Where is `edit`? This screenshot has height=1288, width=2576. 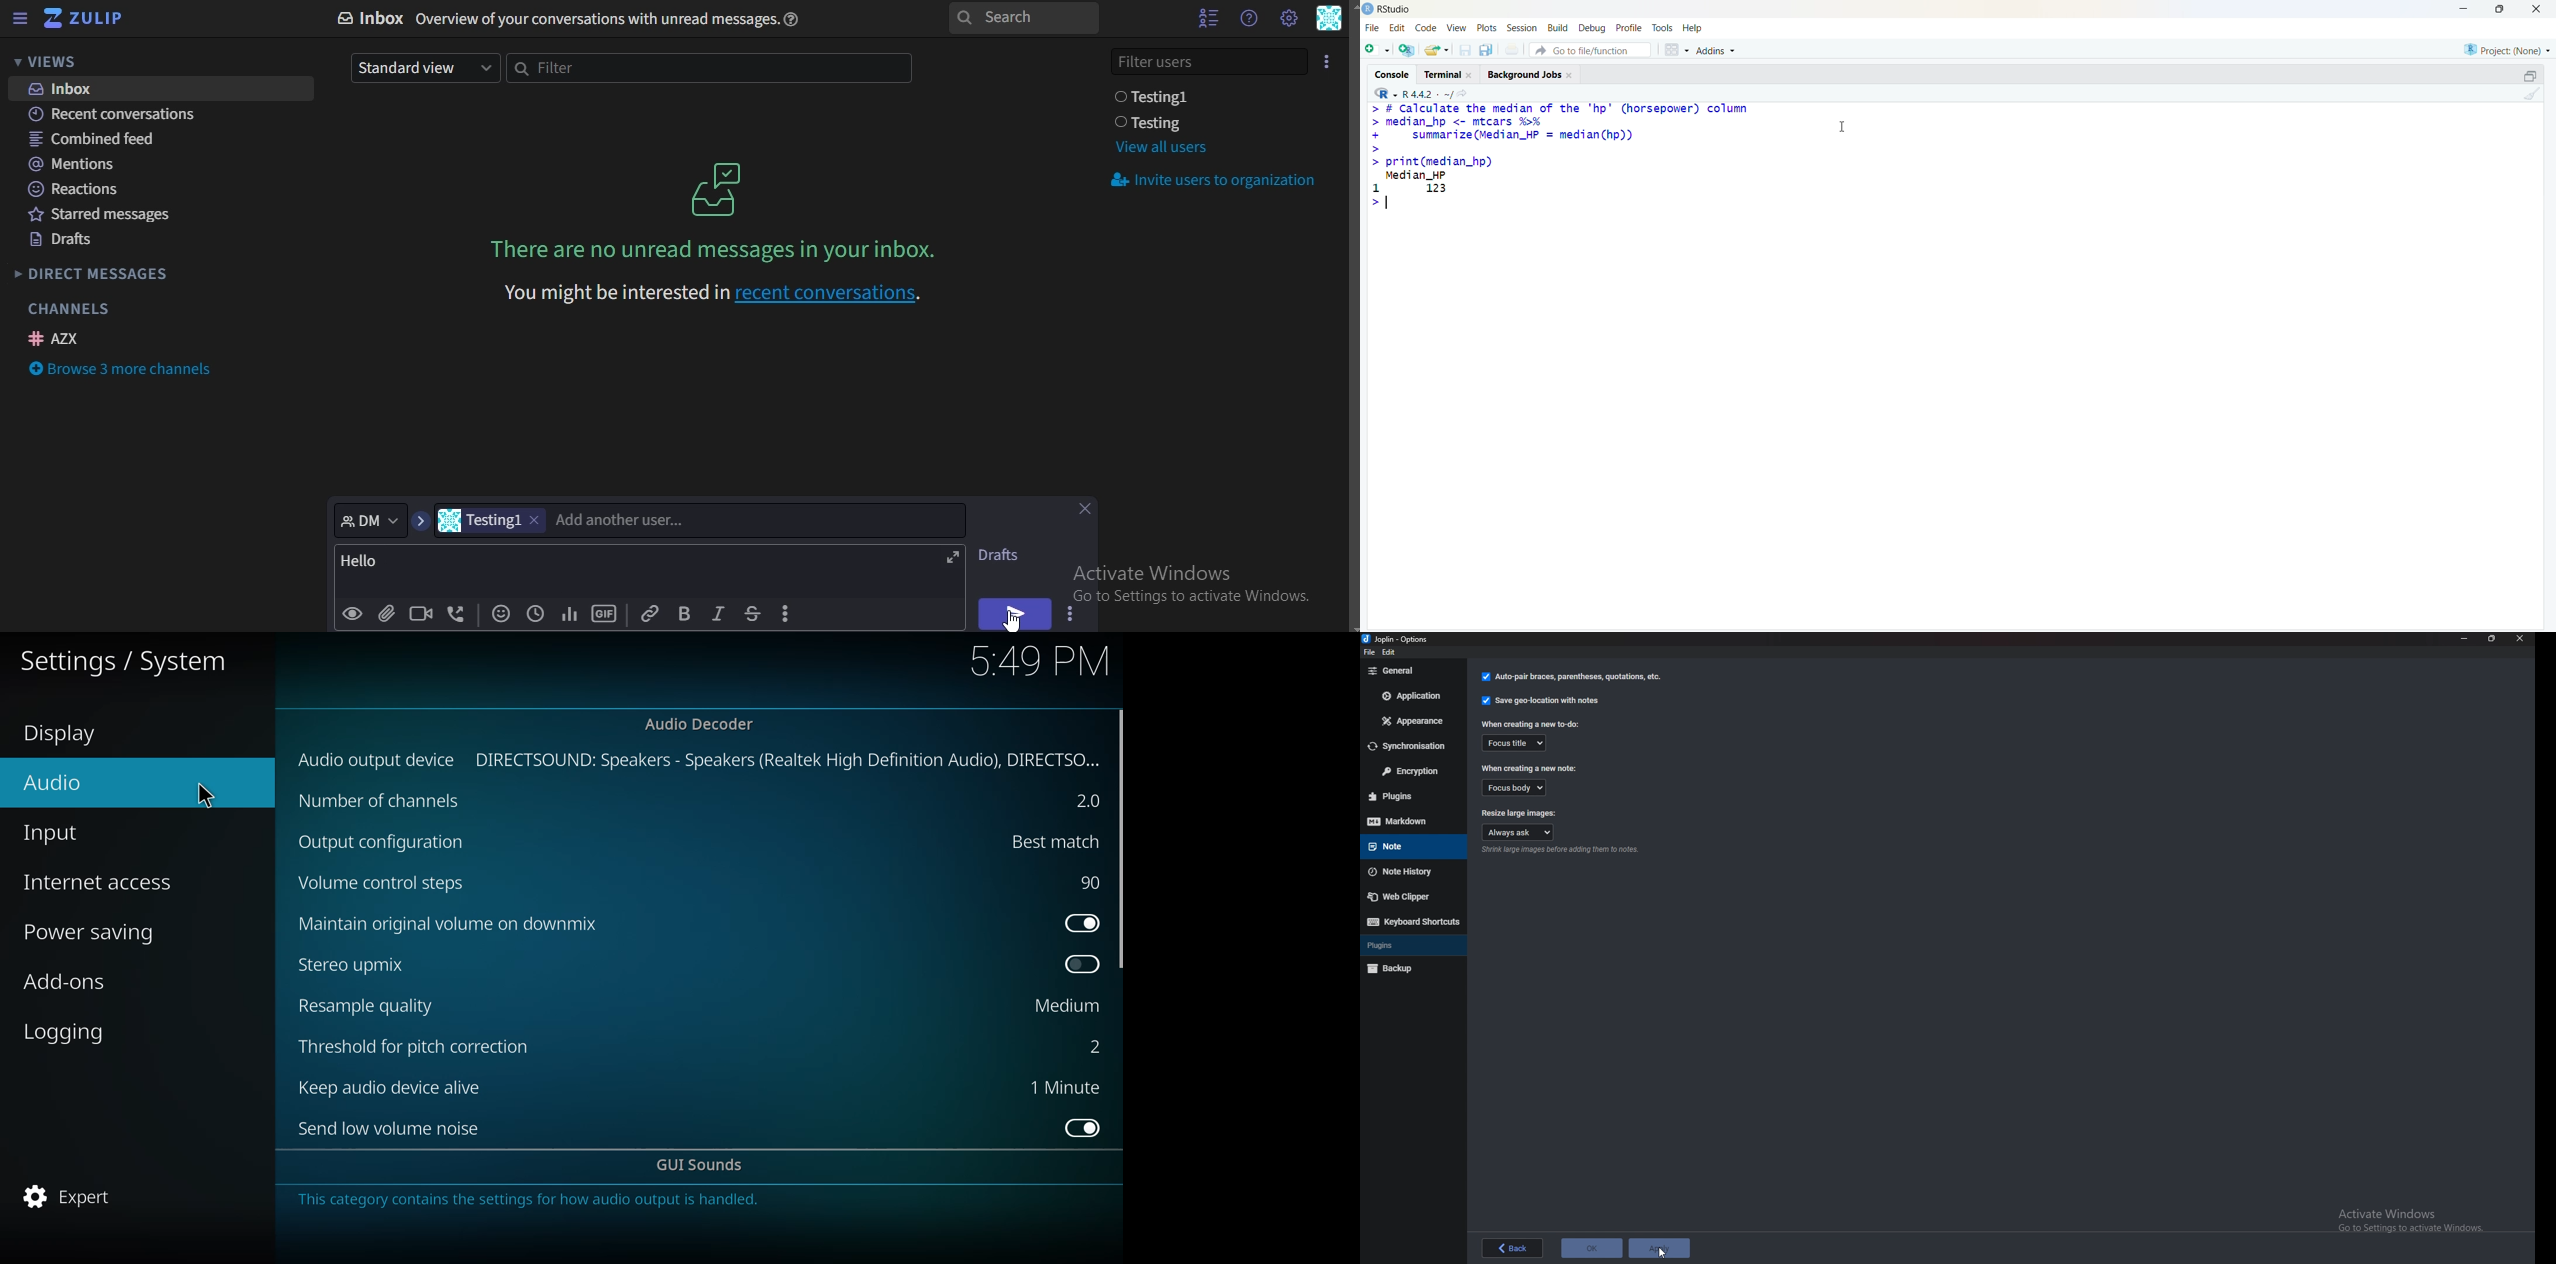 edit is located at coordinates (1394, 653).